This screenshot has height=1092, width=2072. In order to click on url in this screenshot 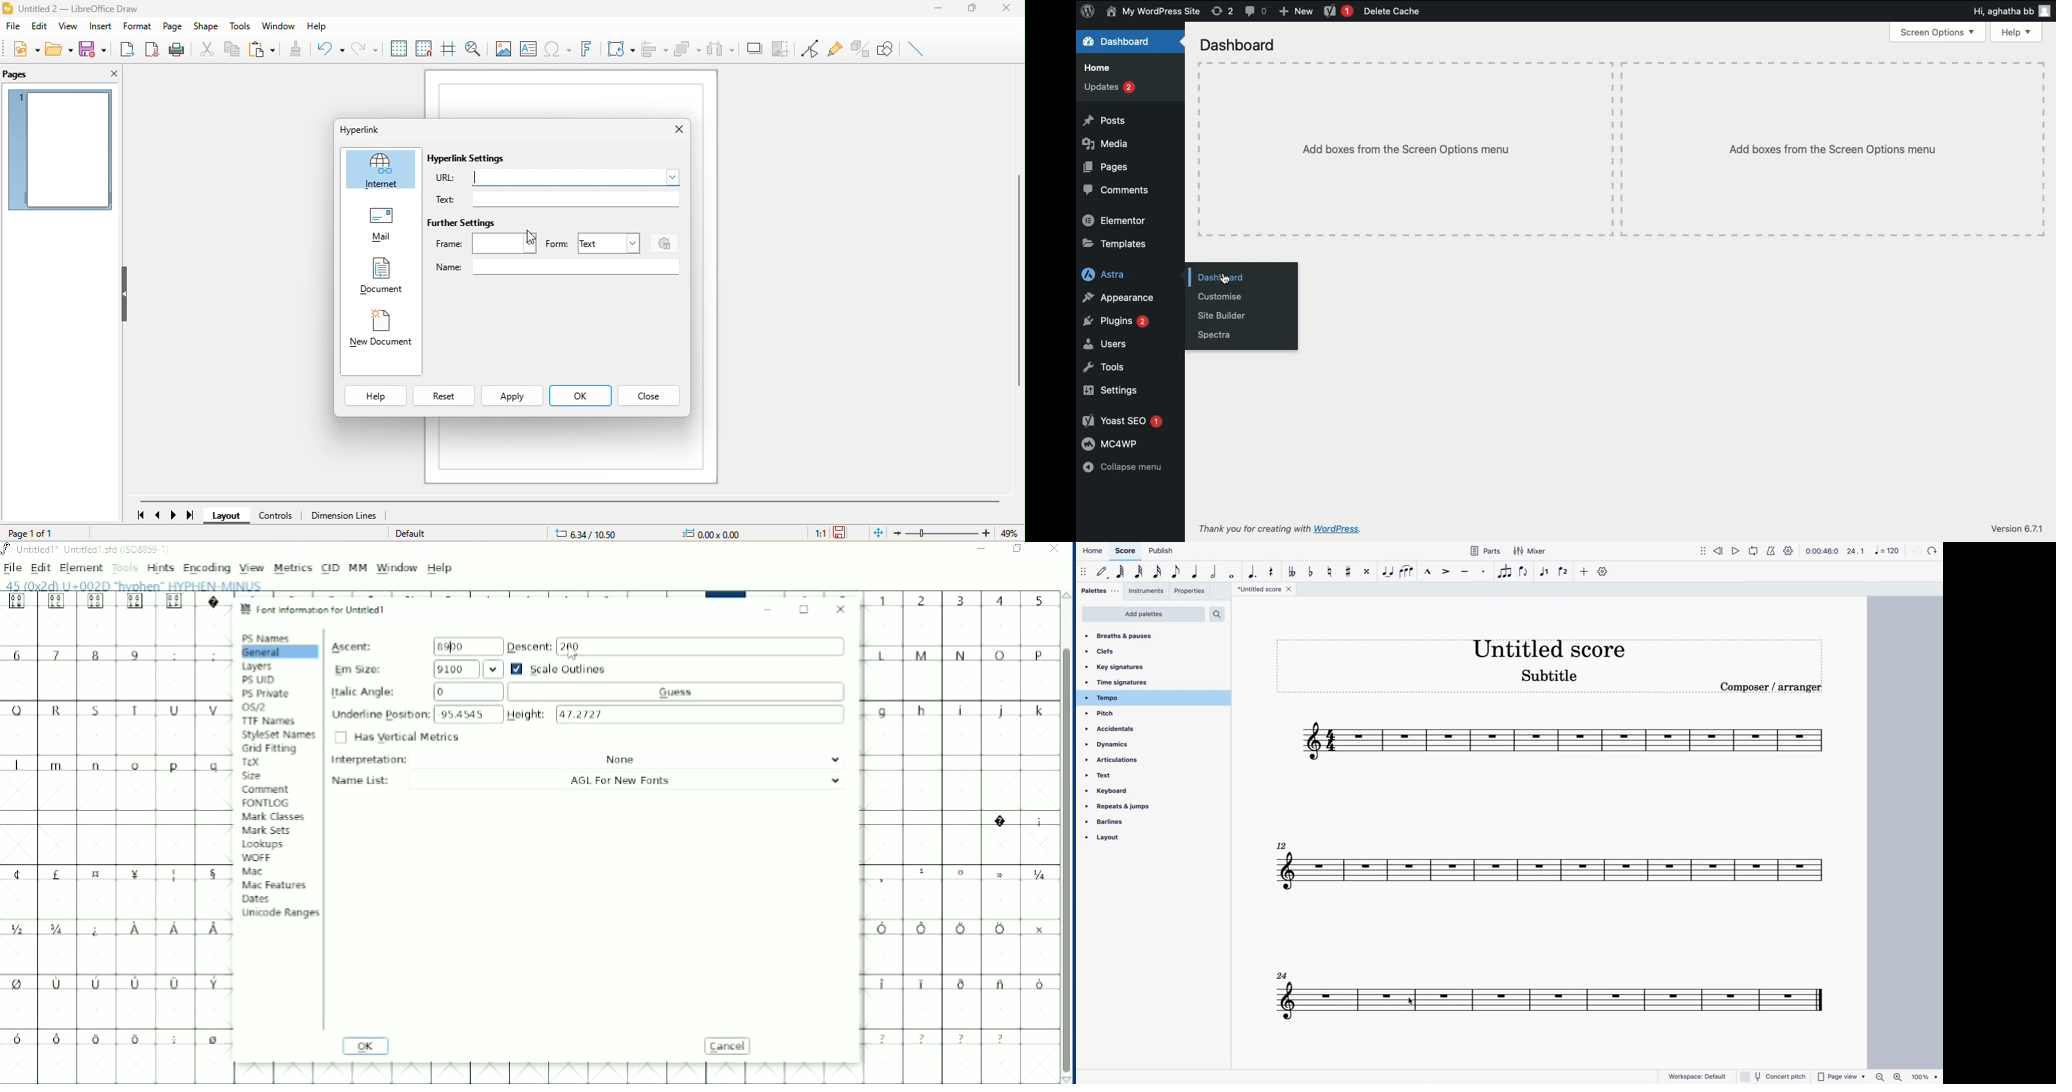, I will do `click(553, 179)`.